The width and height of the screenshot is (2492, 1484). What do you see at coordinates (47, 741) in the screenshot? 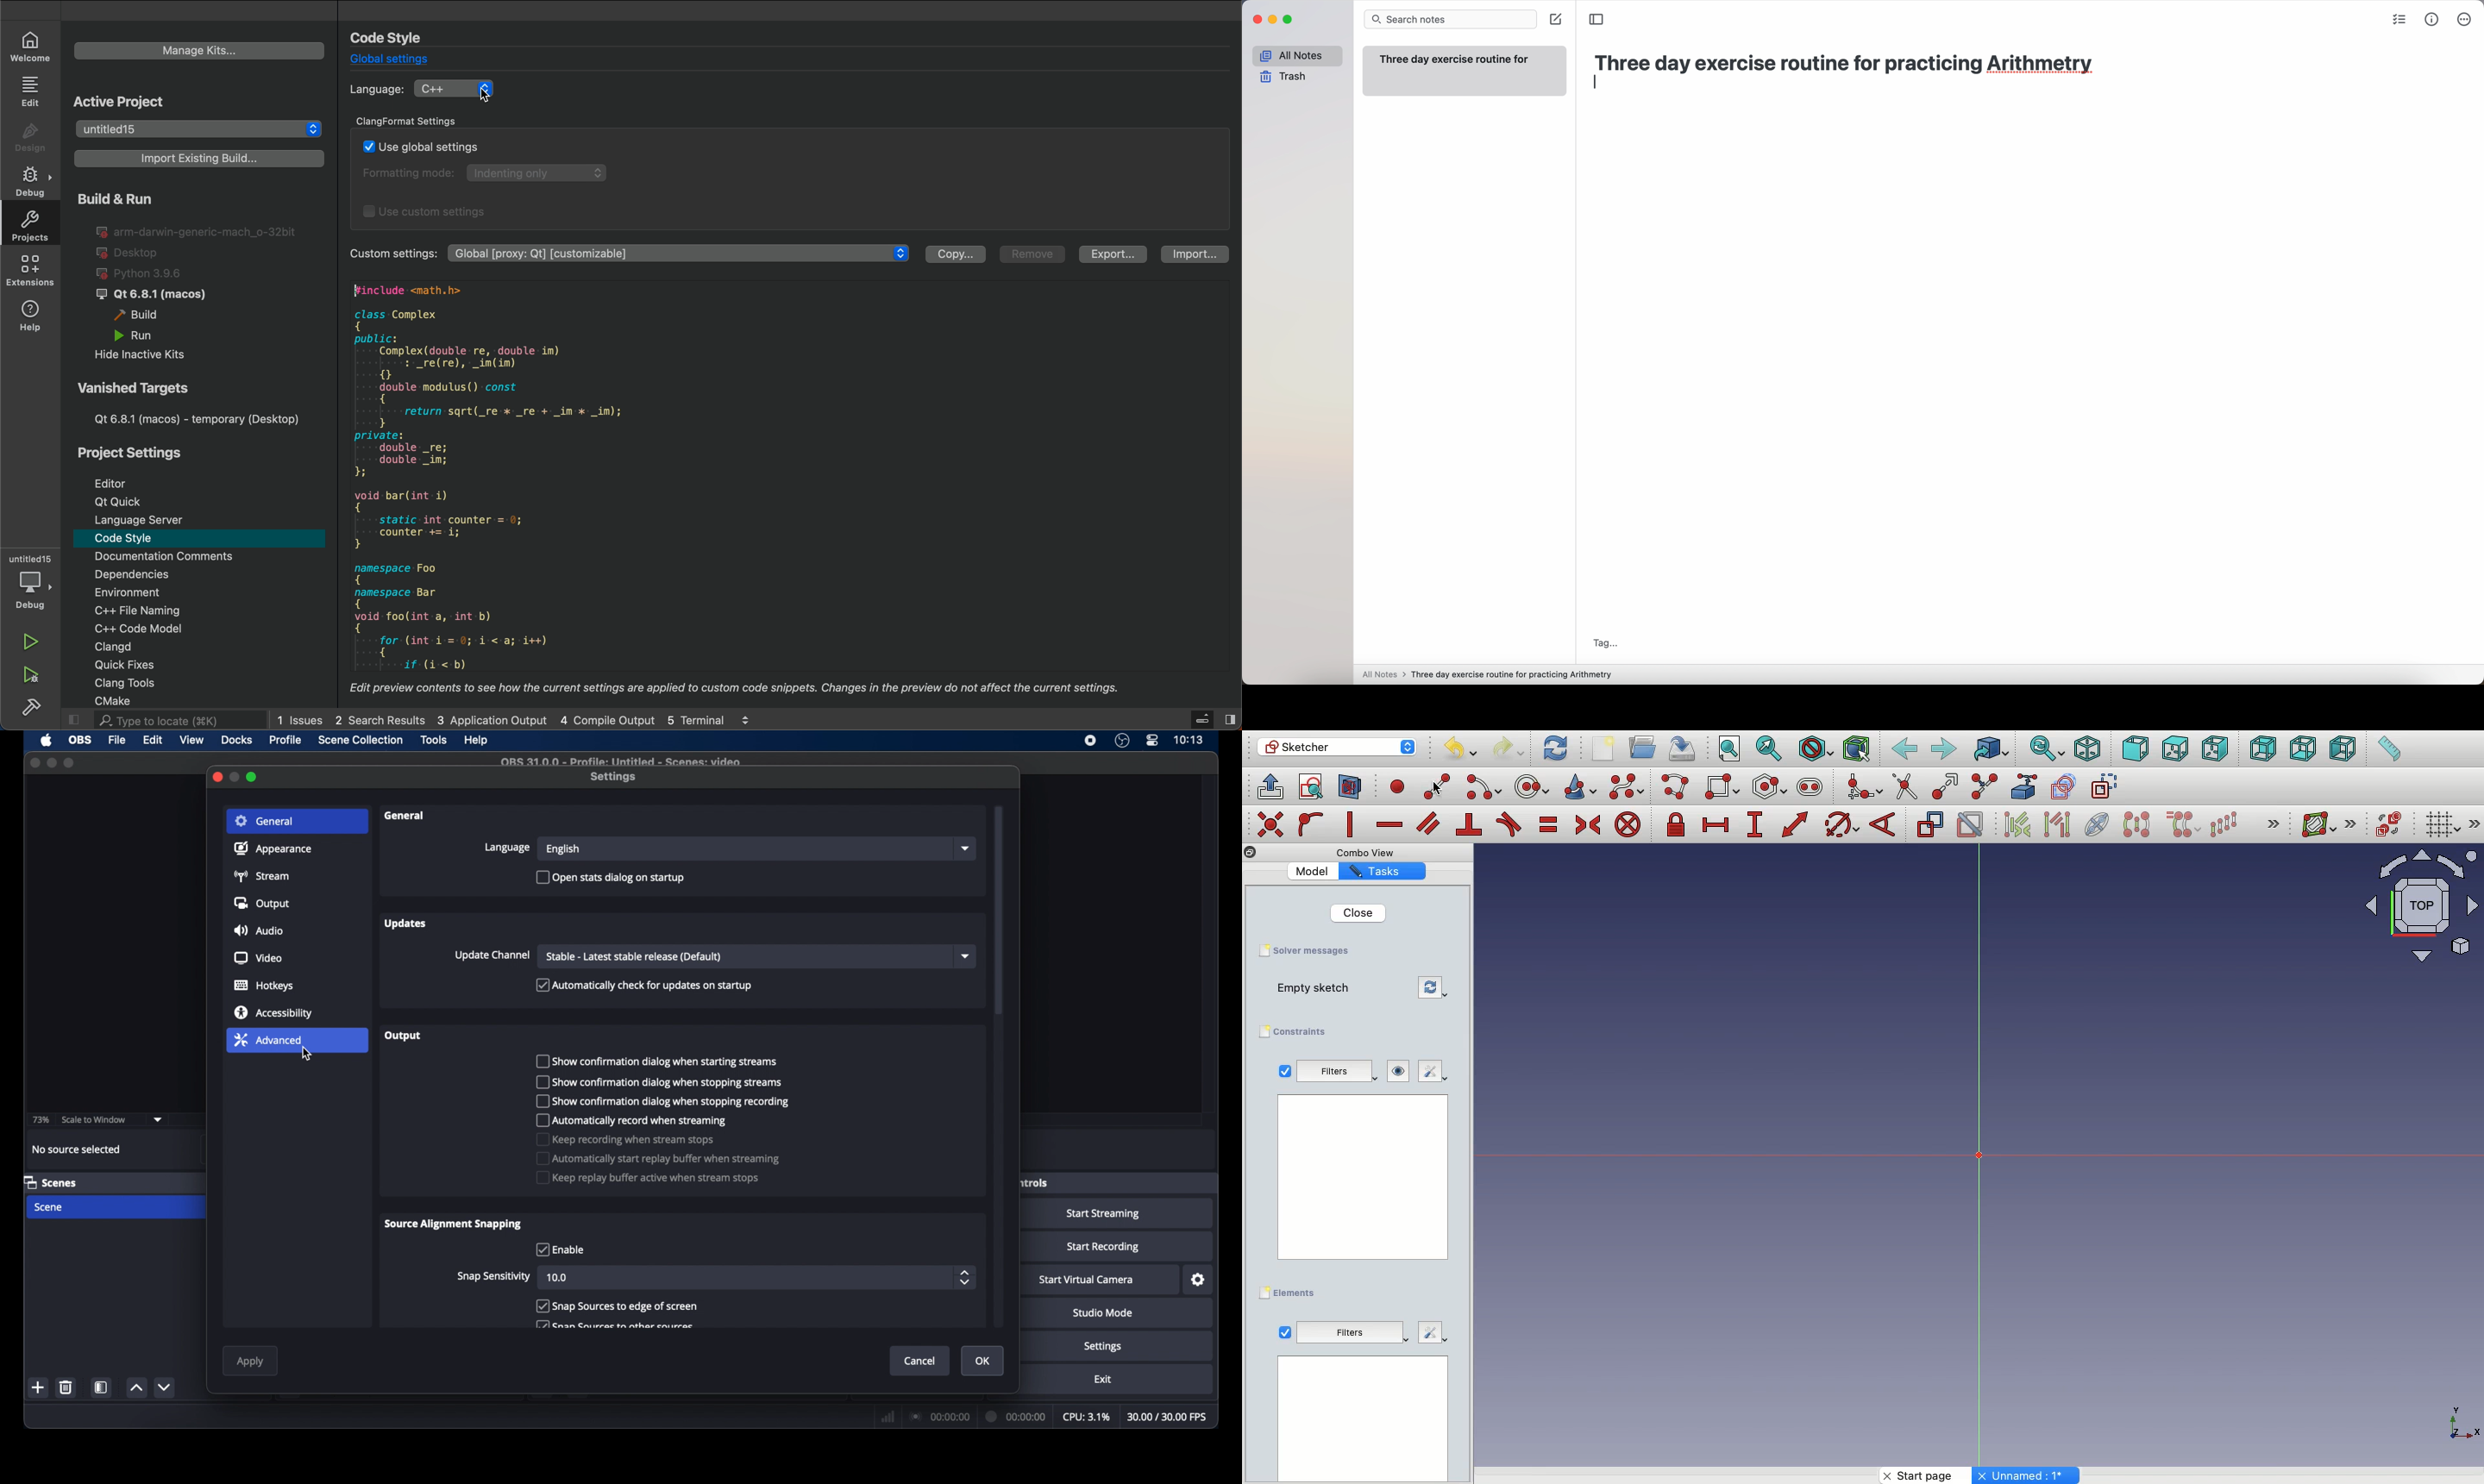
I see `apple icon` at bounding box center [47, 741].